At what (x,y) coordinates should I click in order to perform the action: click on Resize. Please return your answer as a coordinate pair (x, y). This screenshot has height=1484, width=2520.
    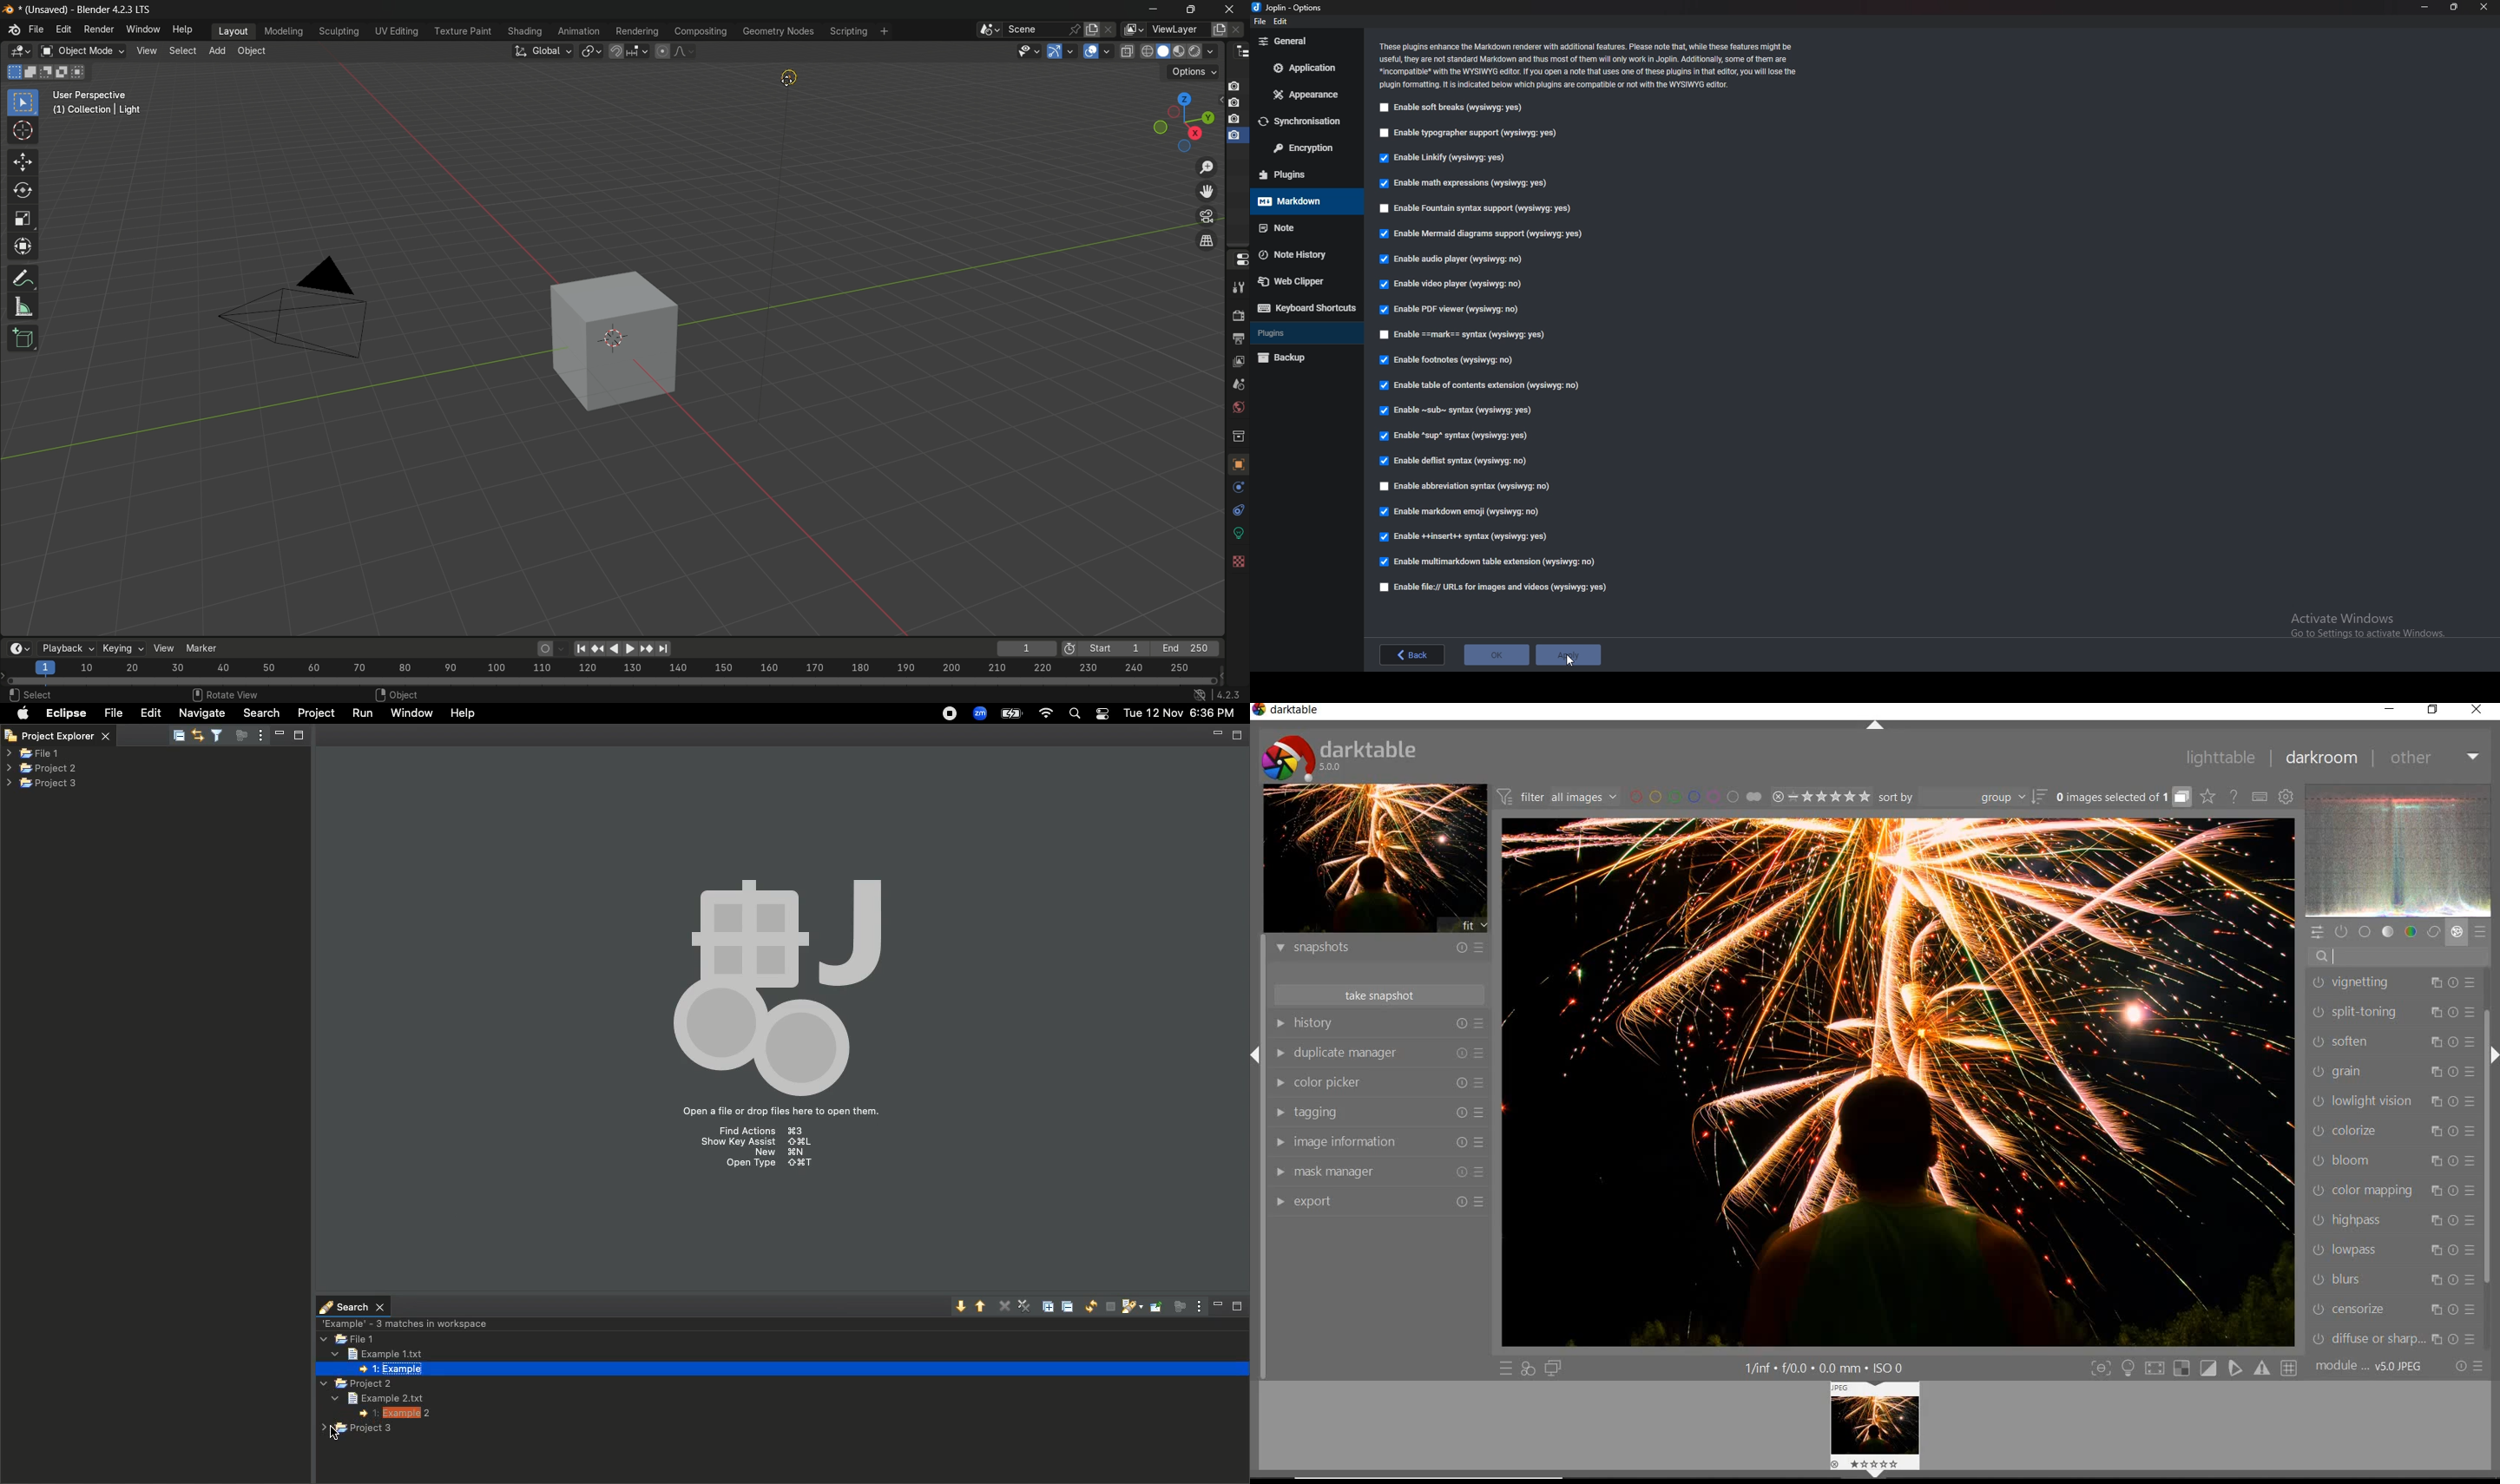
    Looking at the image, I should click on (2453, 7).